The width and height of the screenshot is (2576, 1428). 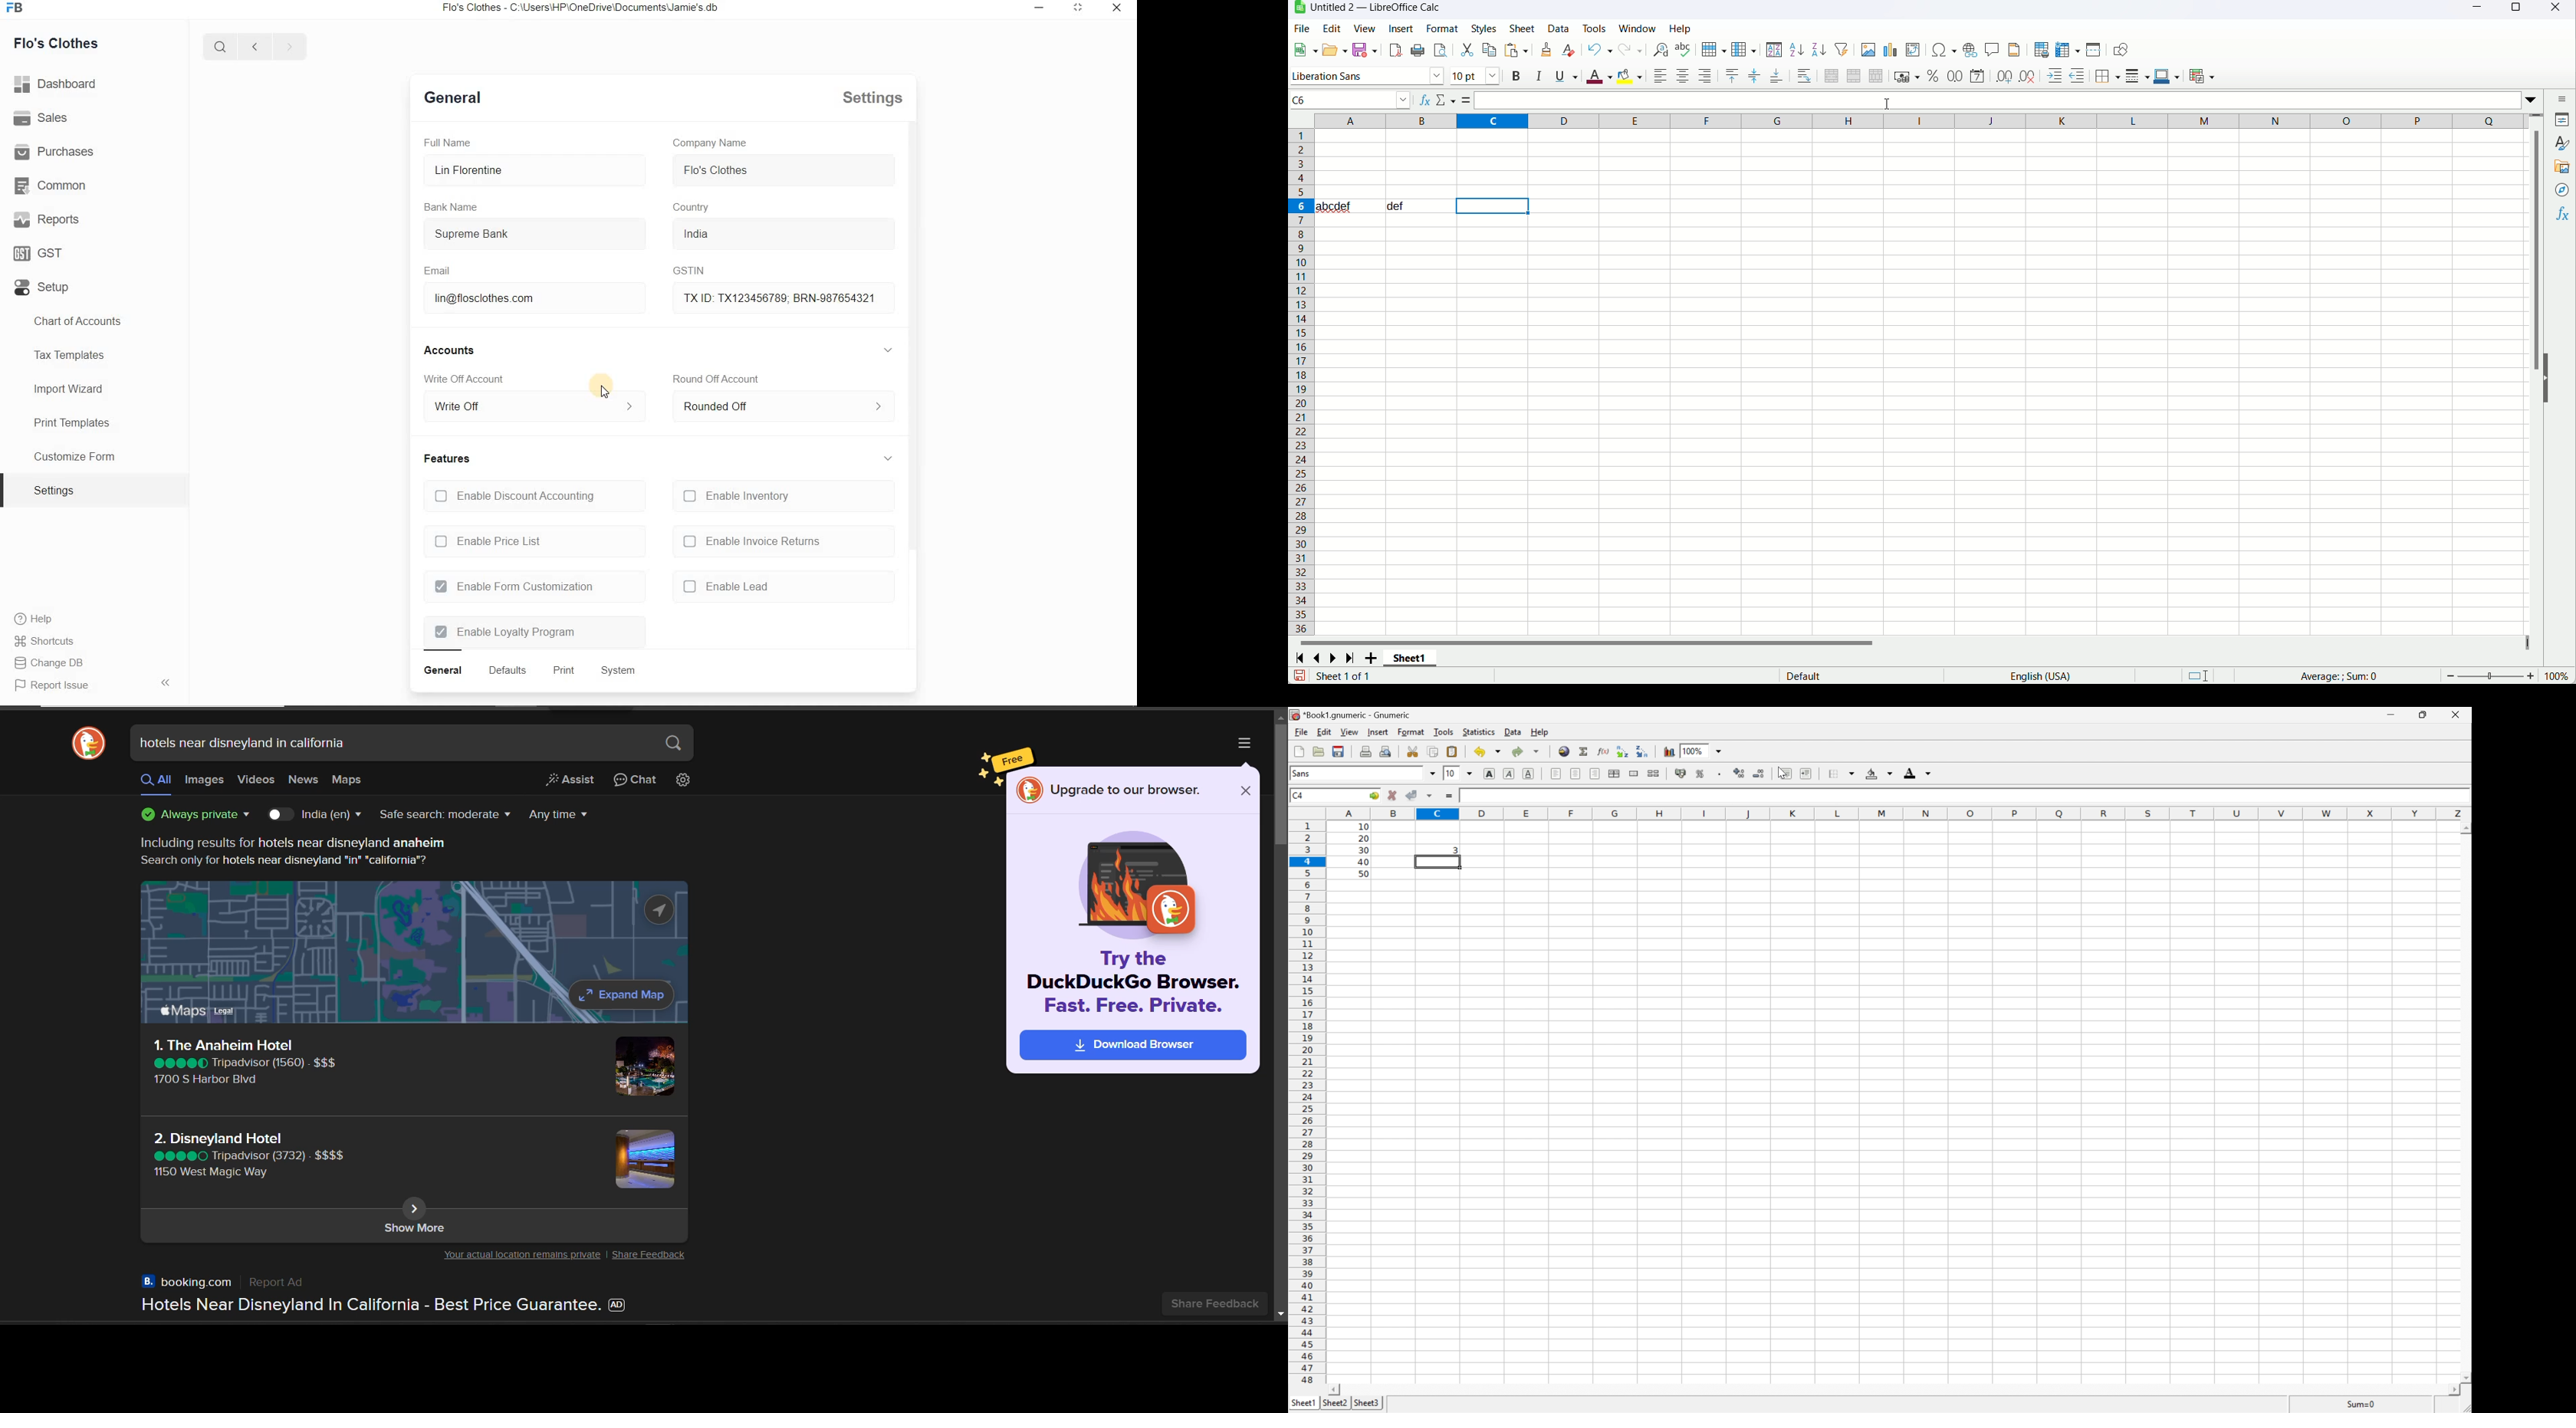 I want to click on Country, so click(x=693, y=208).